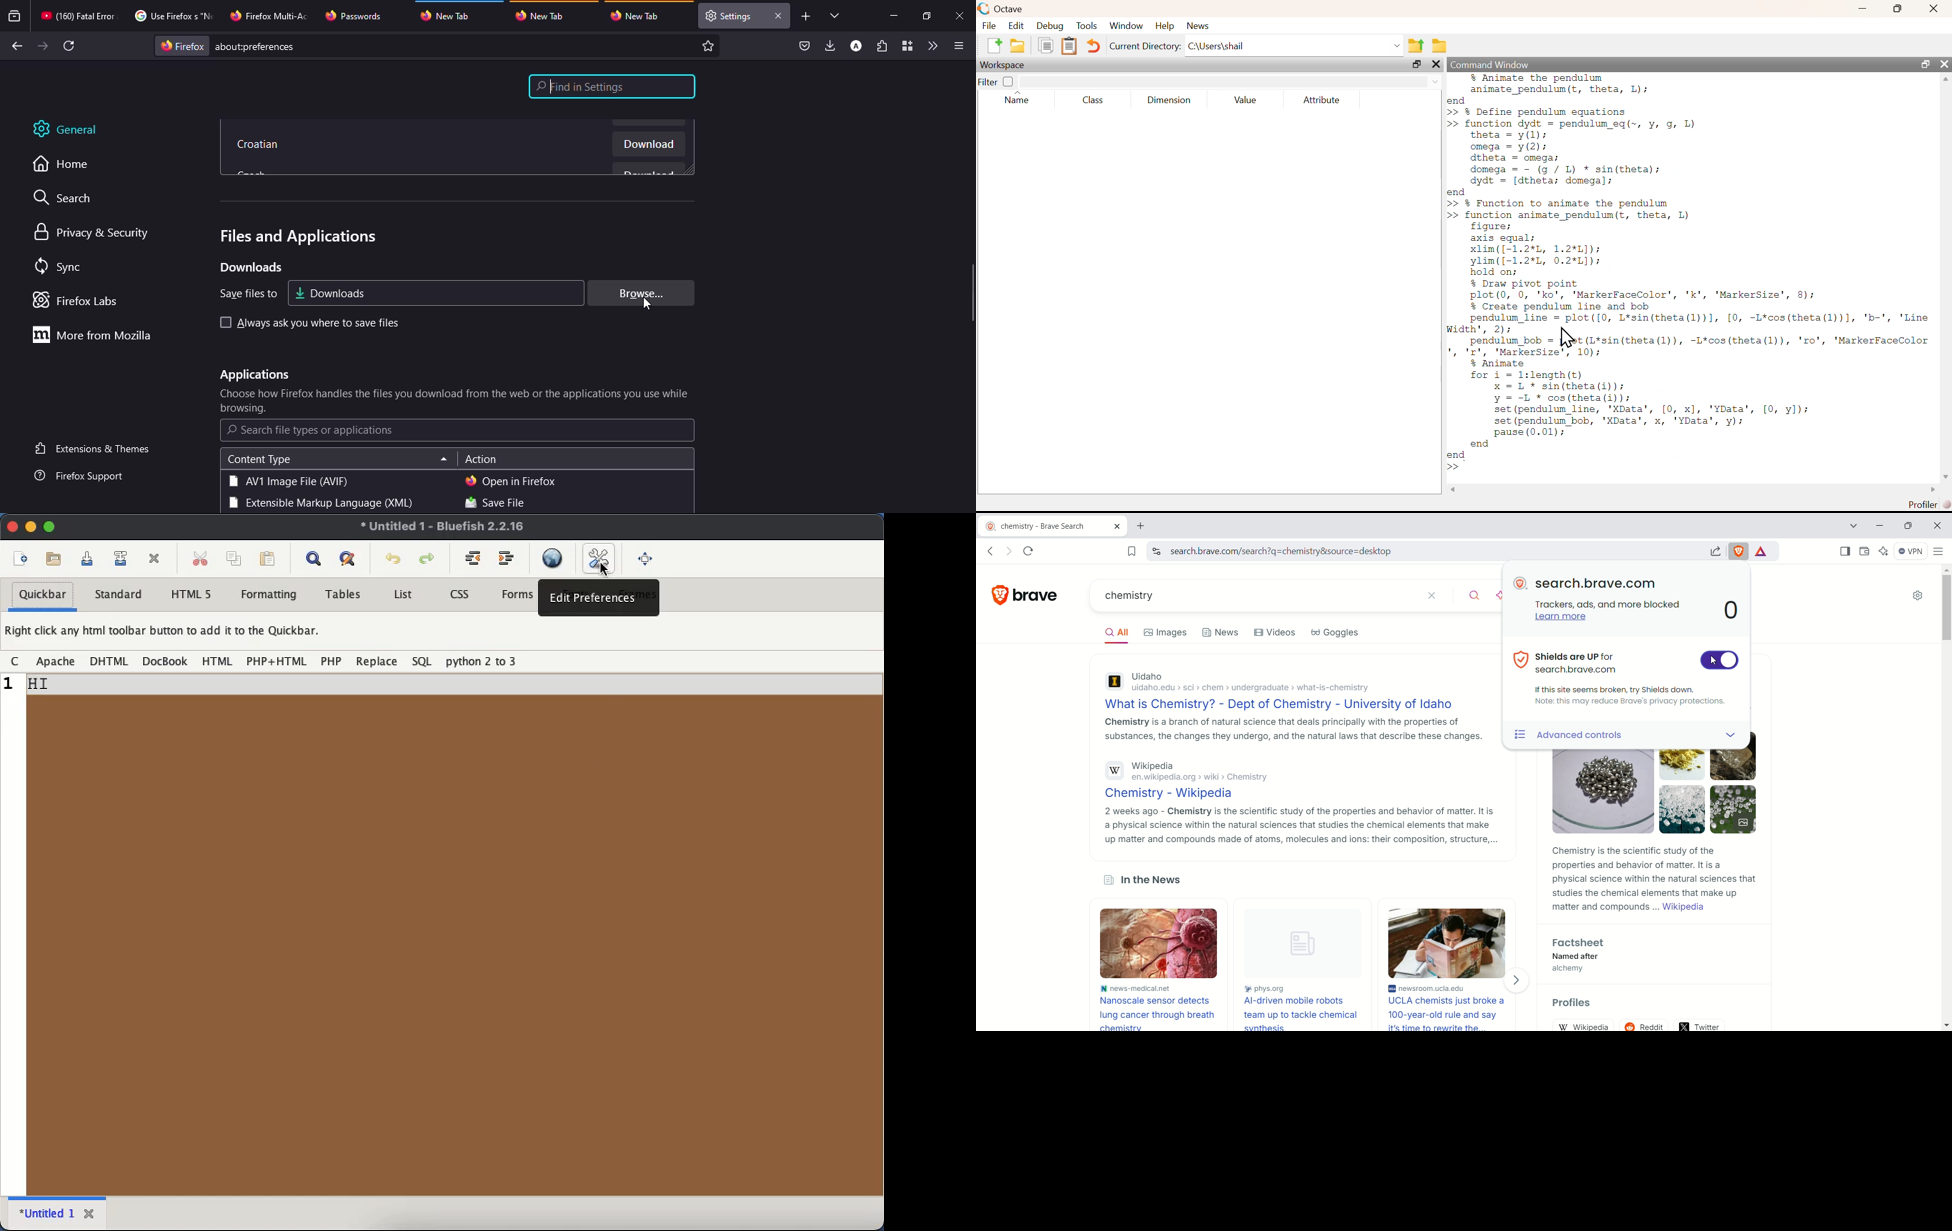  What do you see at coordinates (1563, 620) in the screenshot?
I see `learn more` at bounding box center [1563, 620].